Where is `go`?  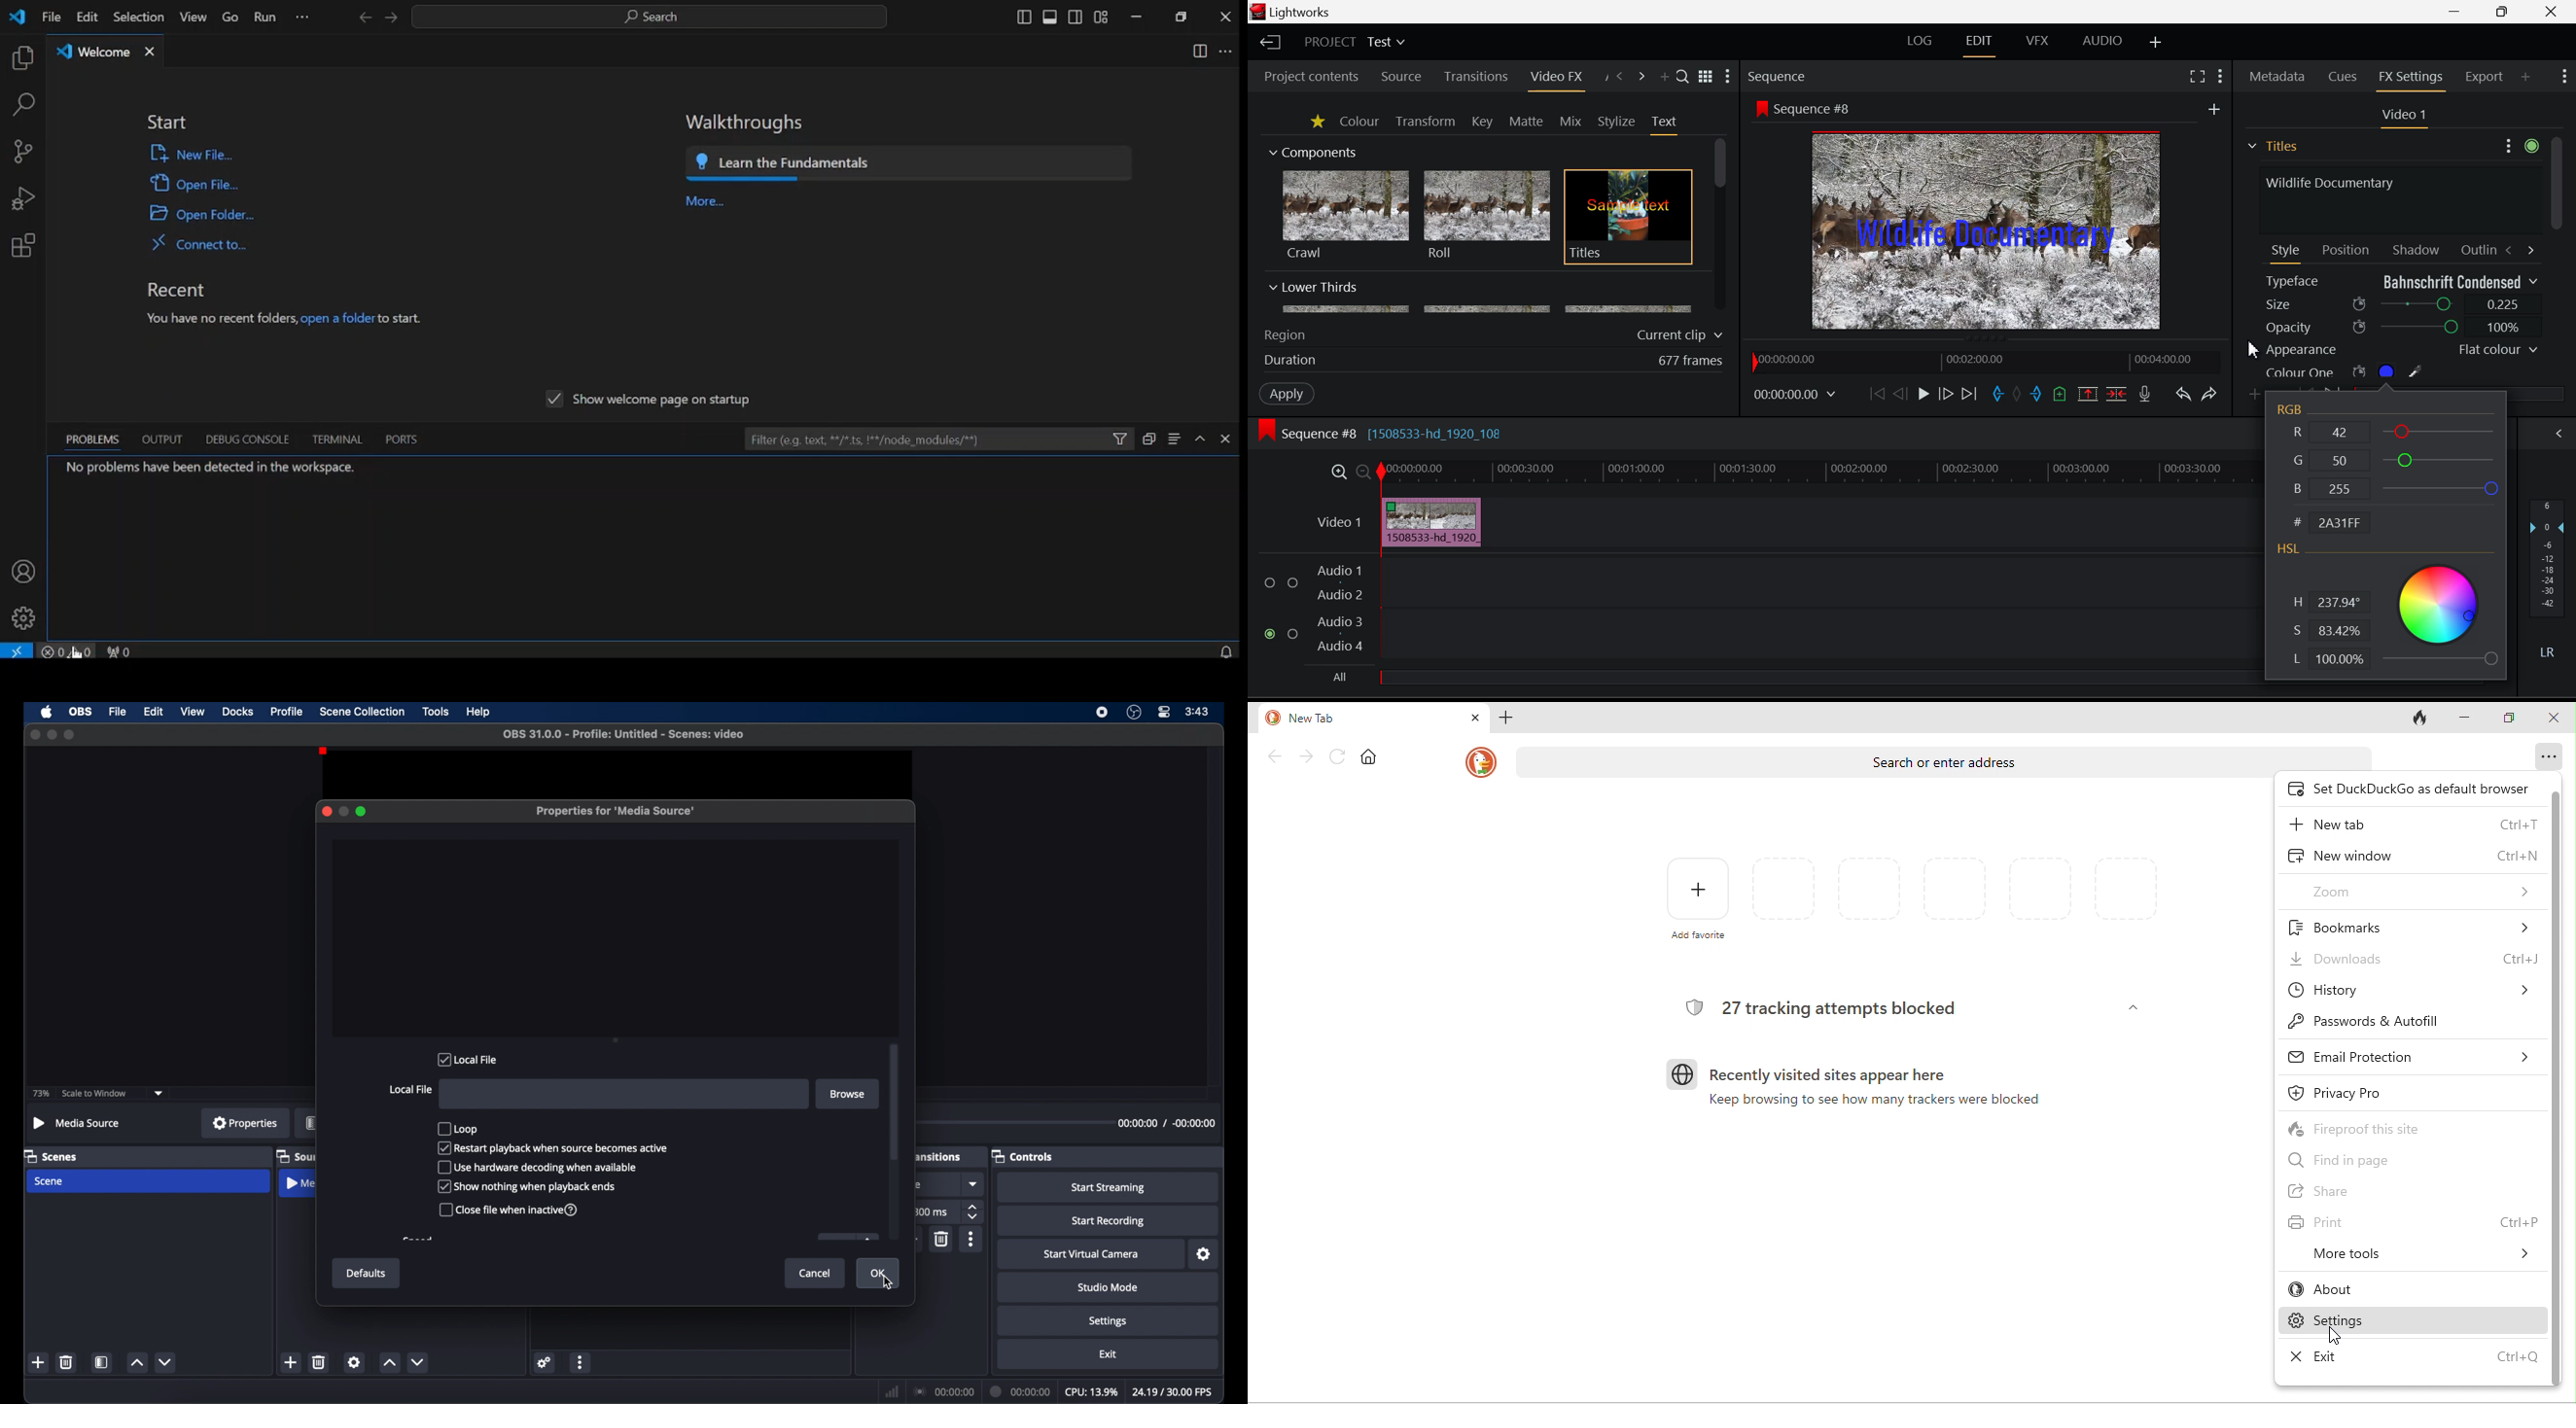 go is located at coordinates (228, 18).